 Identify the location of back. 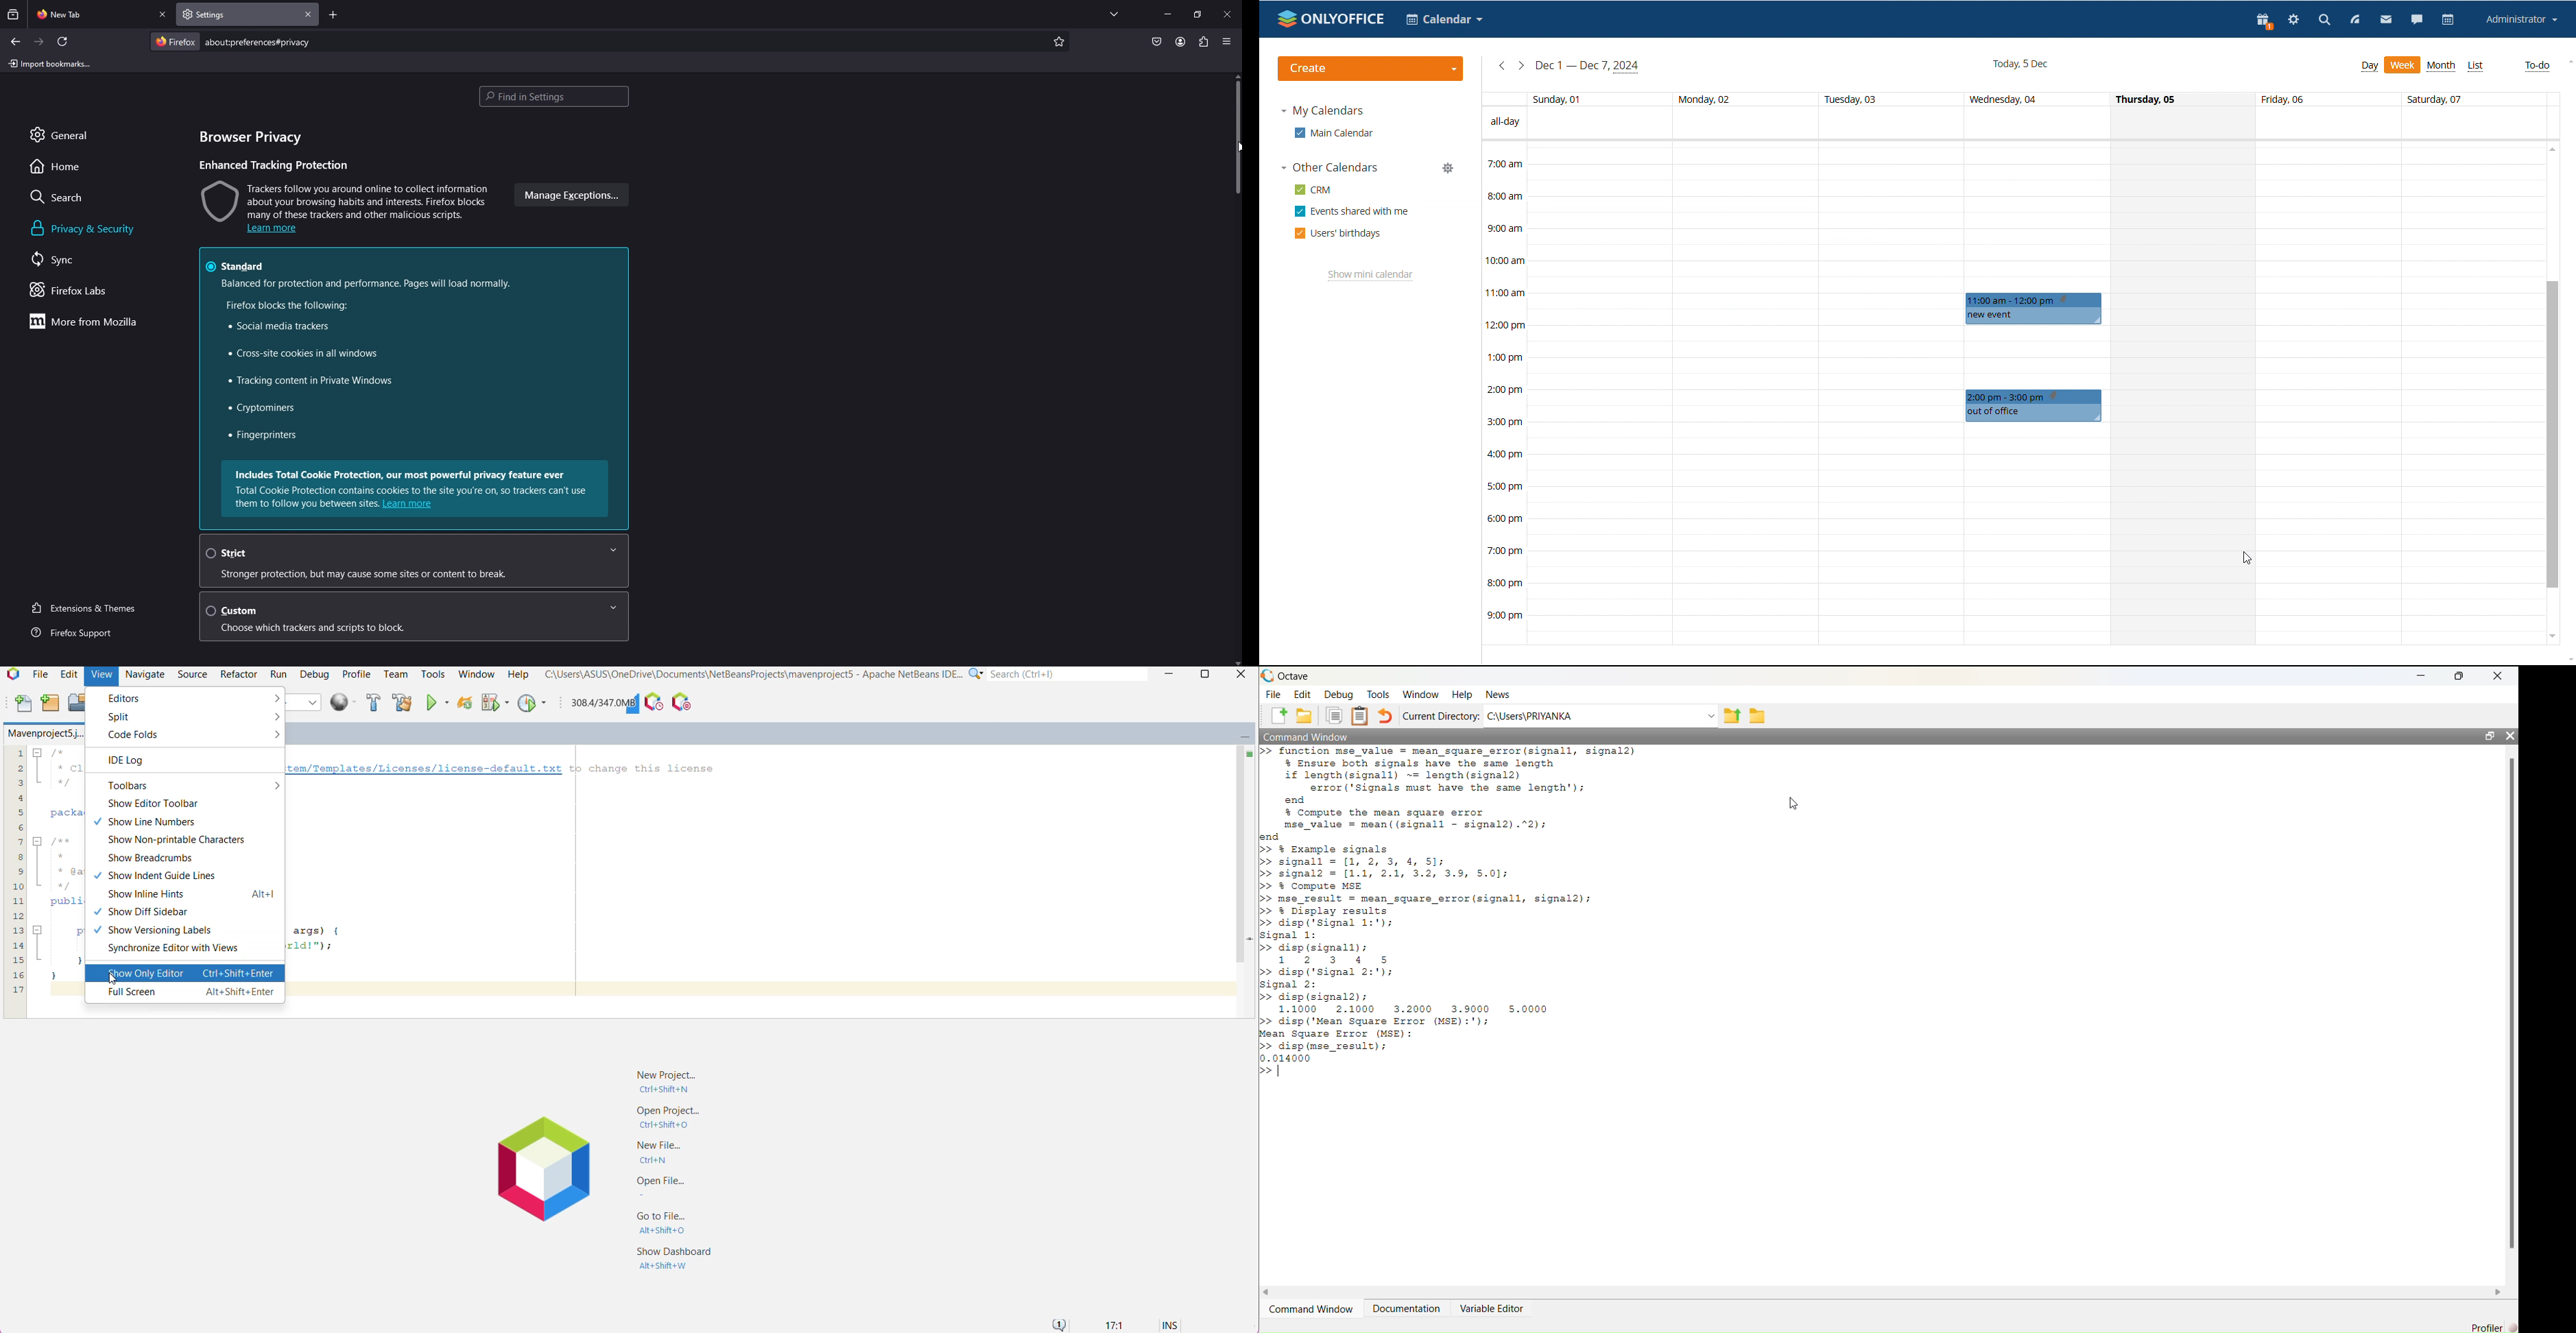
(15, 41).